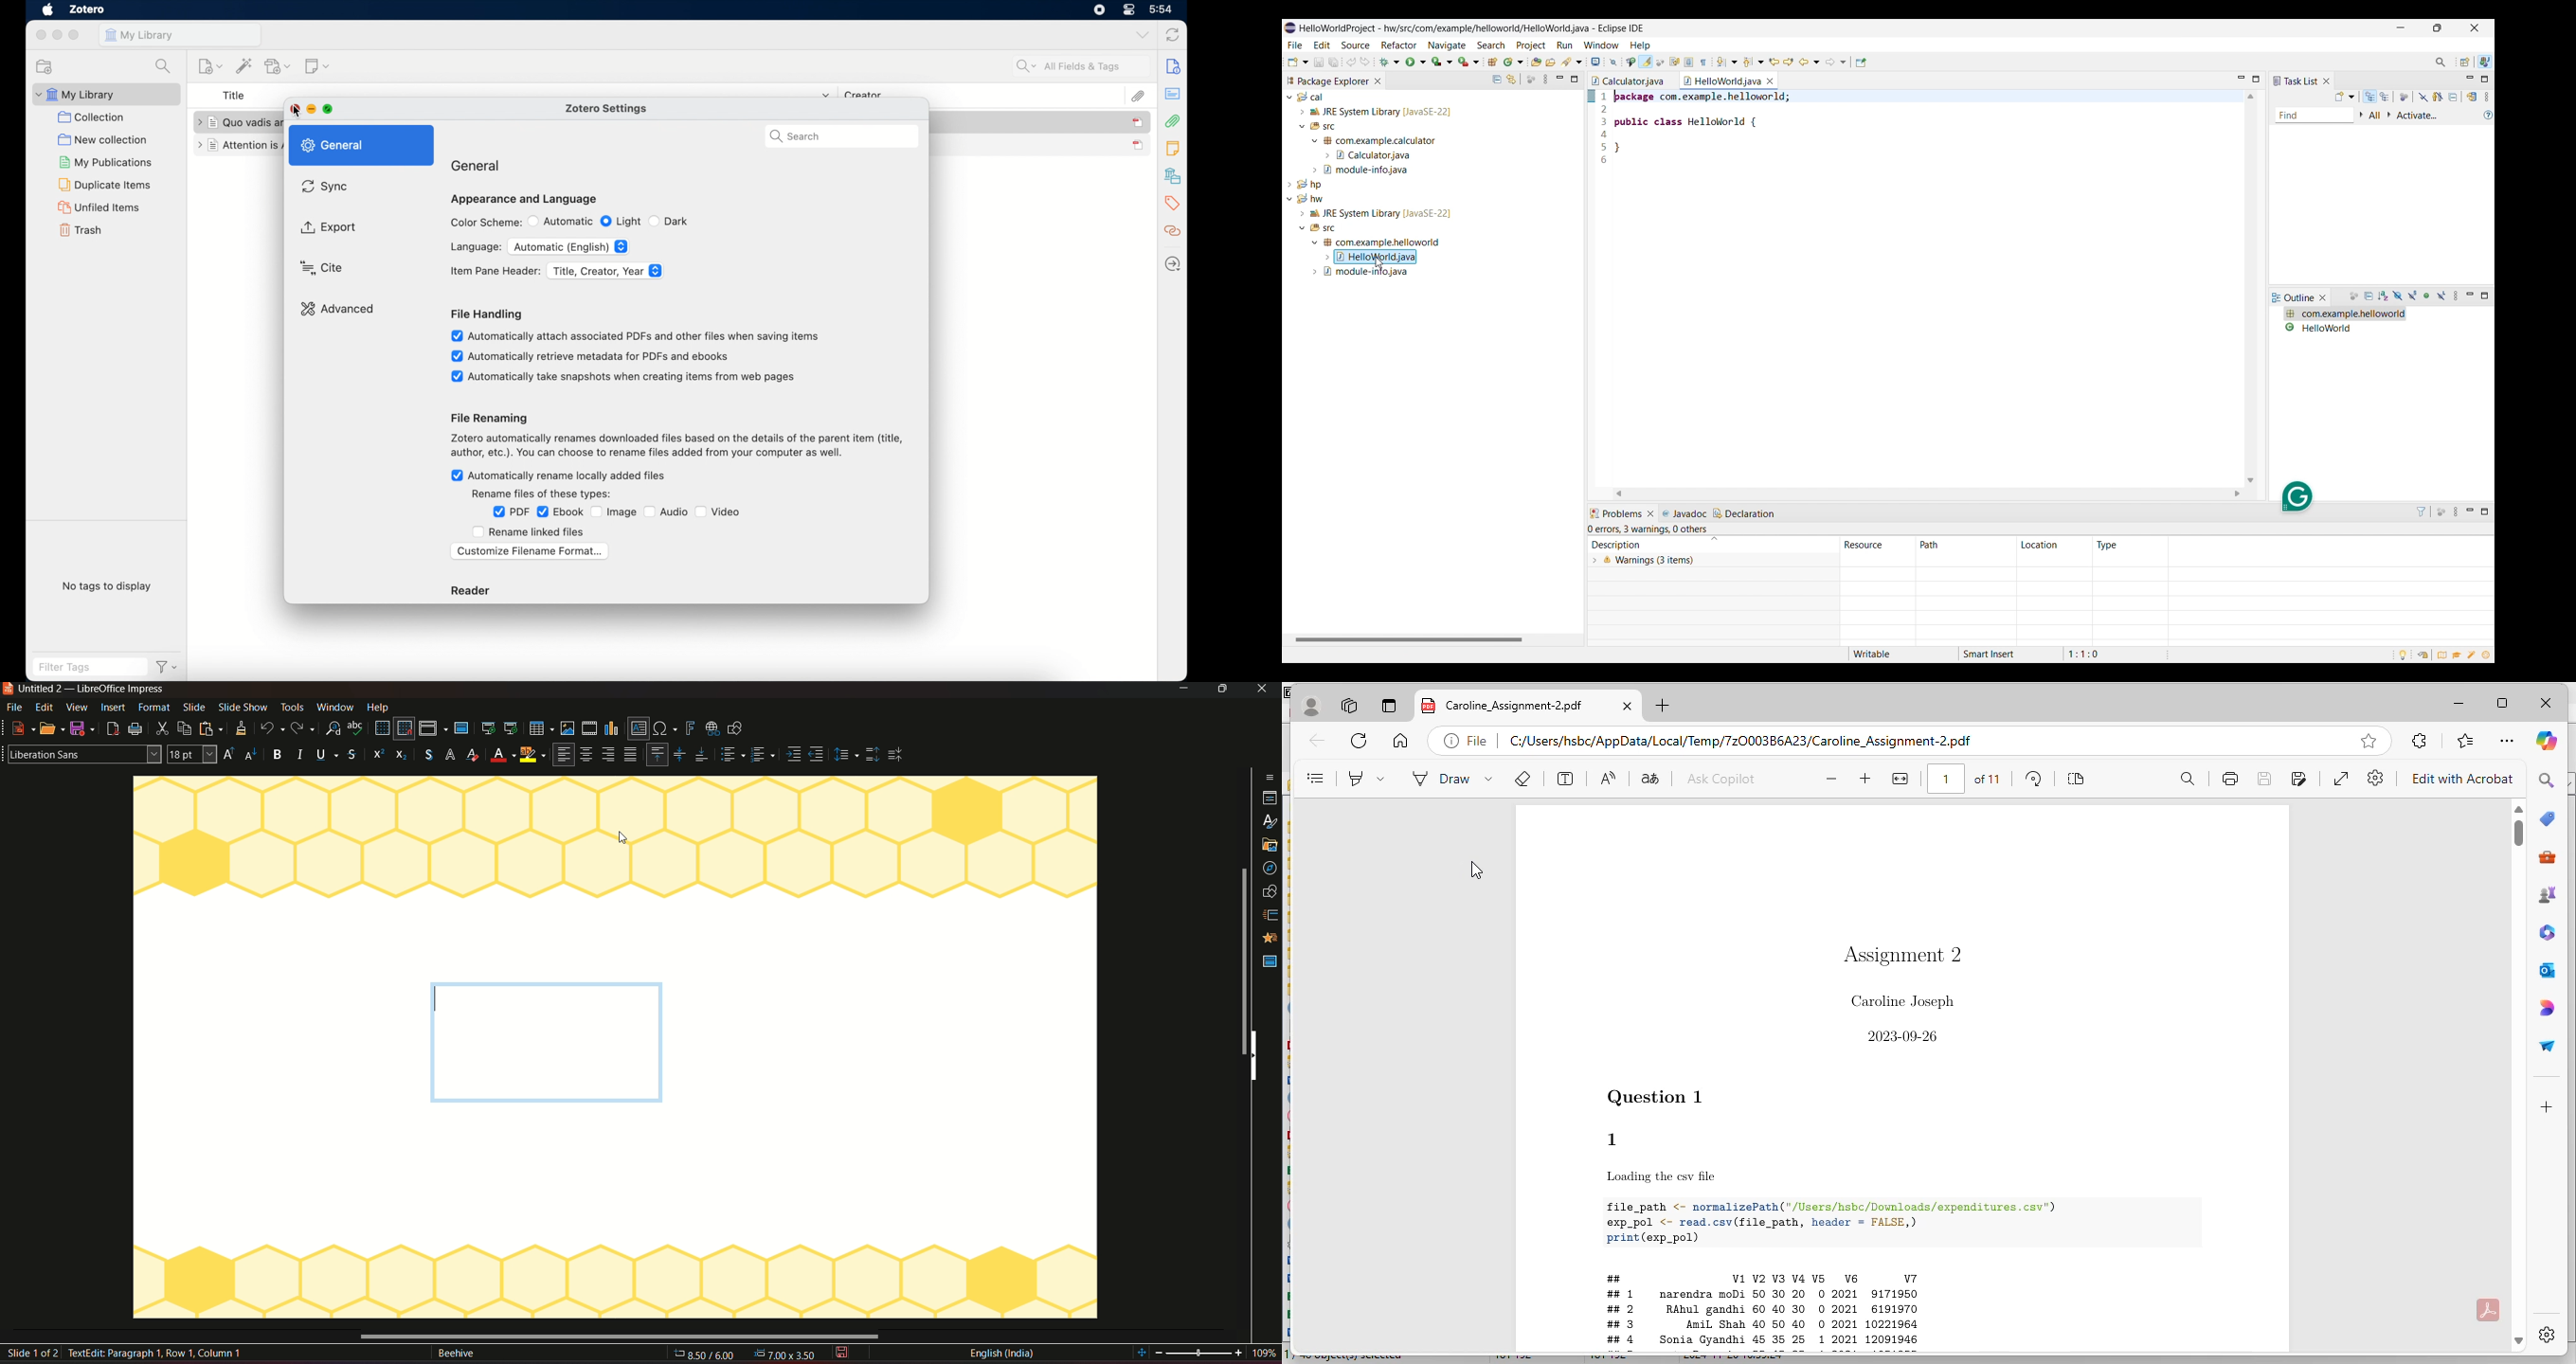  Describe the element at coordinates (1138, 96) in the screenshot. I see `attachements` at that location.